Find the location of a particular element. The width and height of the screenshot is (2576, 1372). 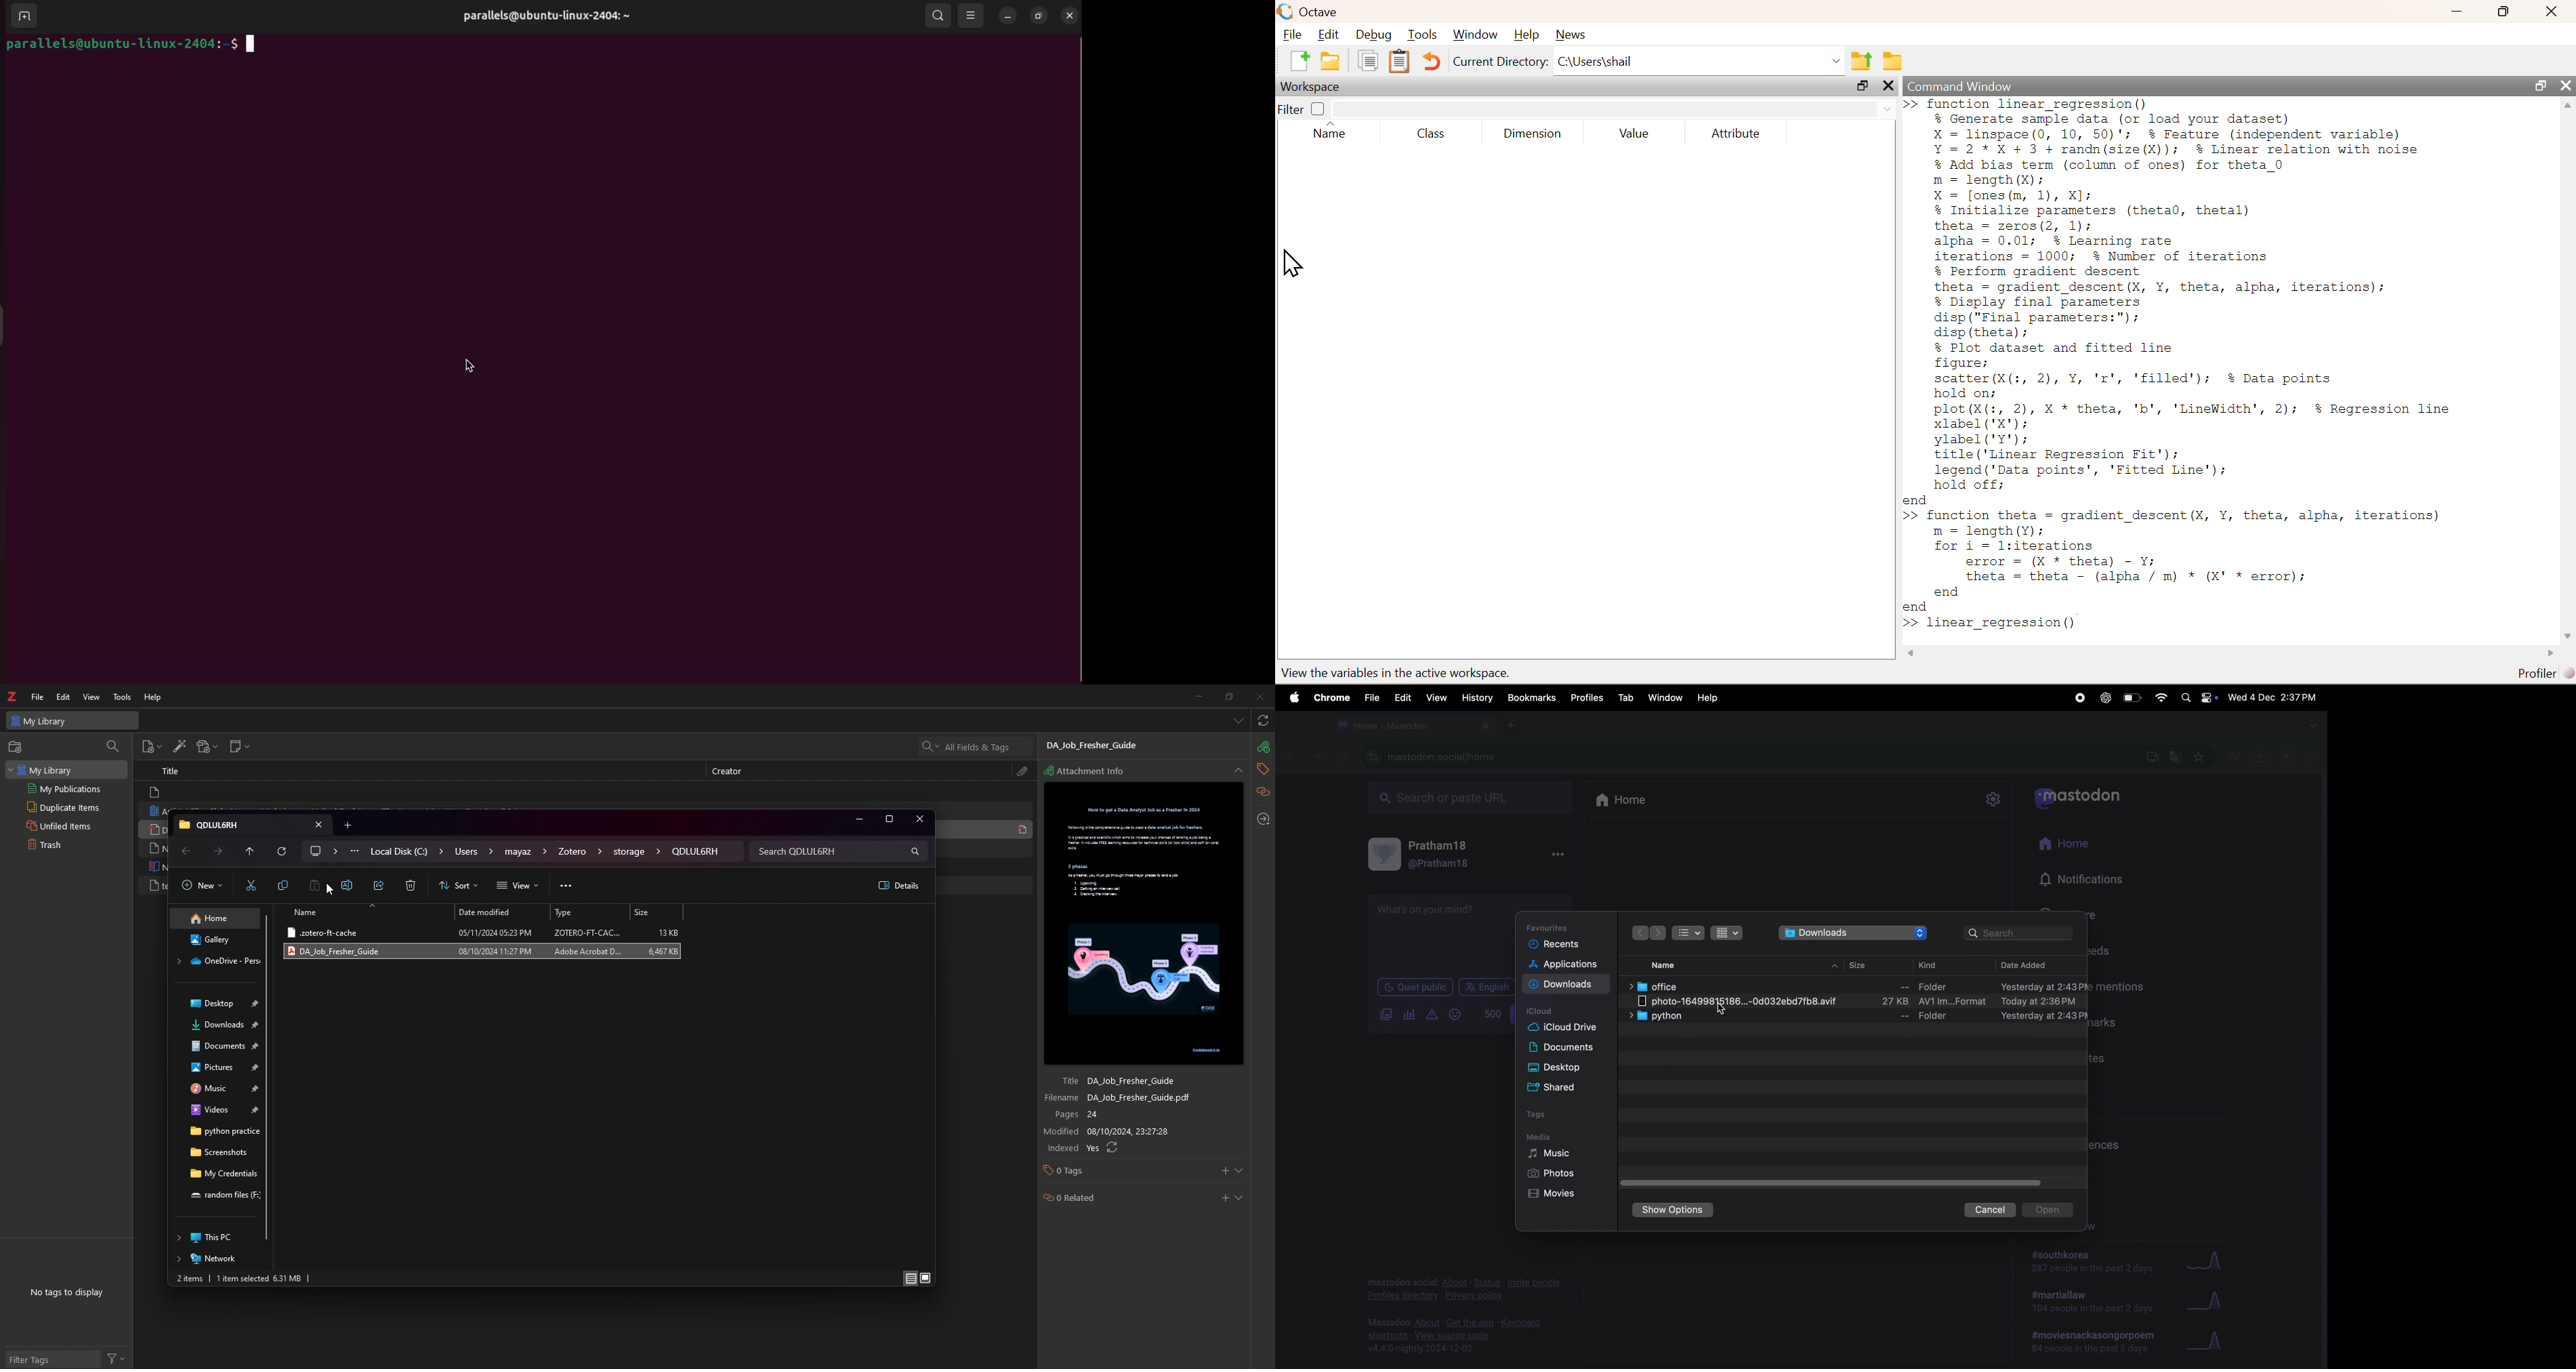

size is located at coordinates (658, 912).